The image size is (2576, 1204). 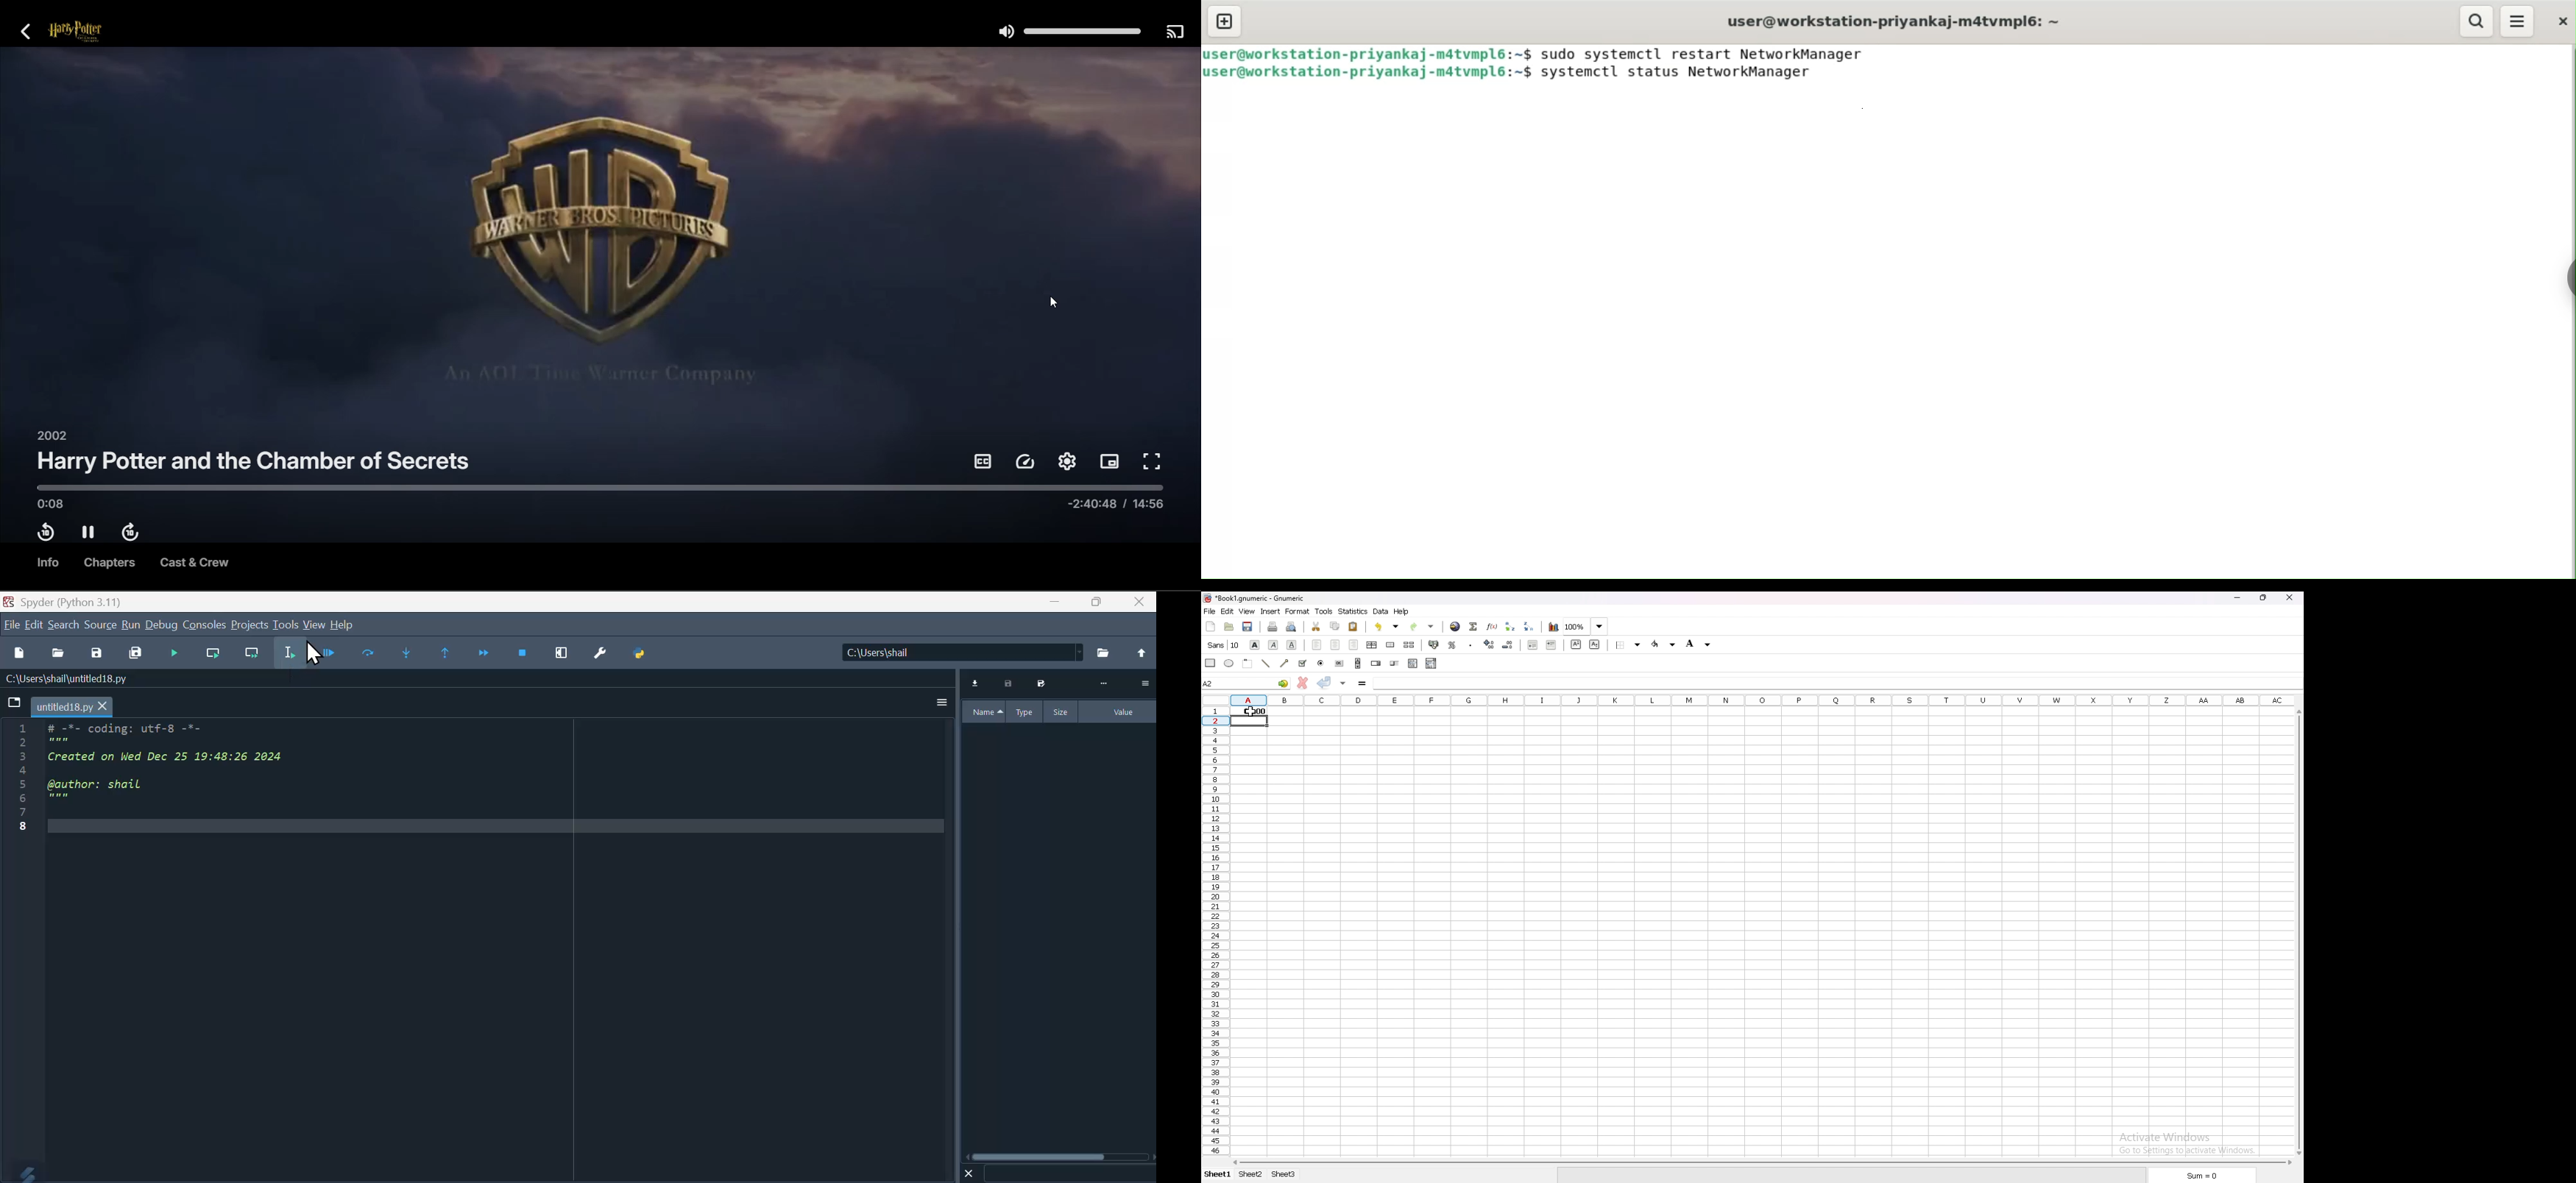 What do you see at coordinates (1595, 645) in the screenshot?
I see `subscript` at bounding box center [1595, 645].